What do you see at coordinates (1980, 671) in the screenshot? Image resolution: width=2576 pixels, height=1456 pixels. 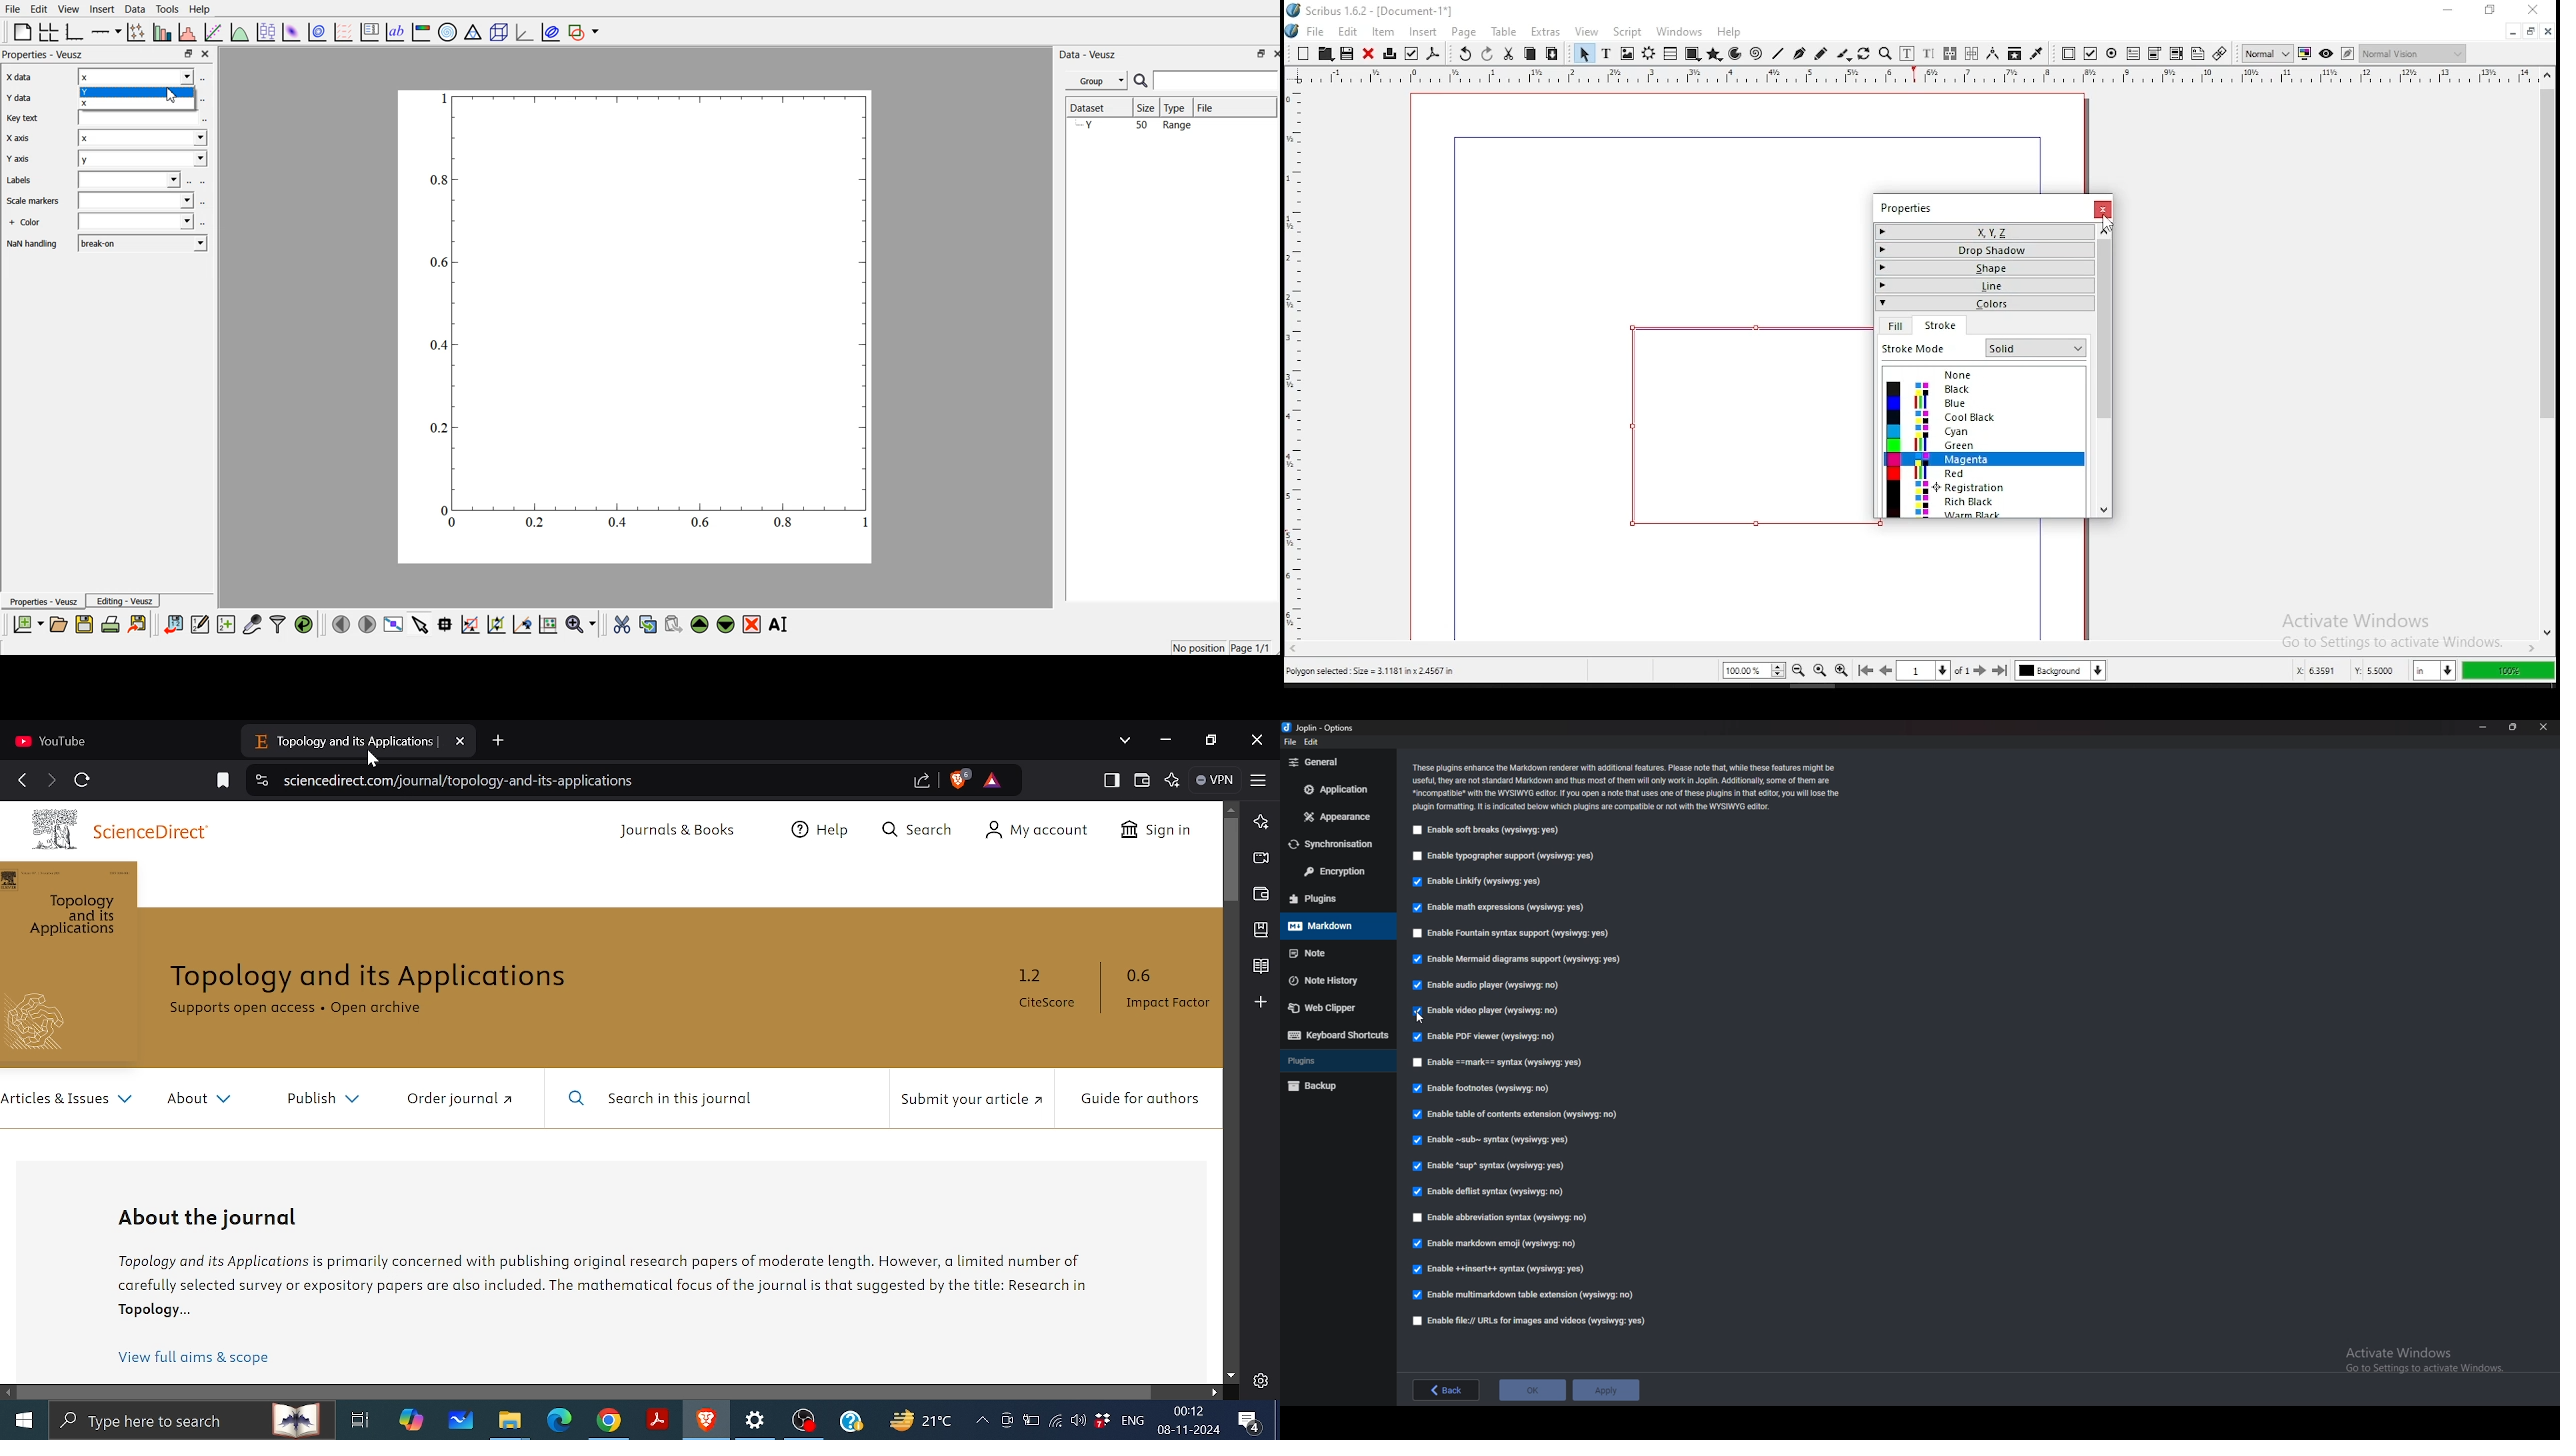 I see `go to next page` at bounding box center [1980, 671].